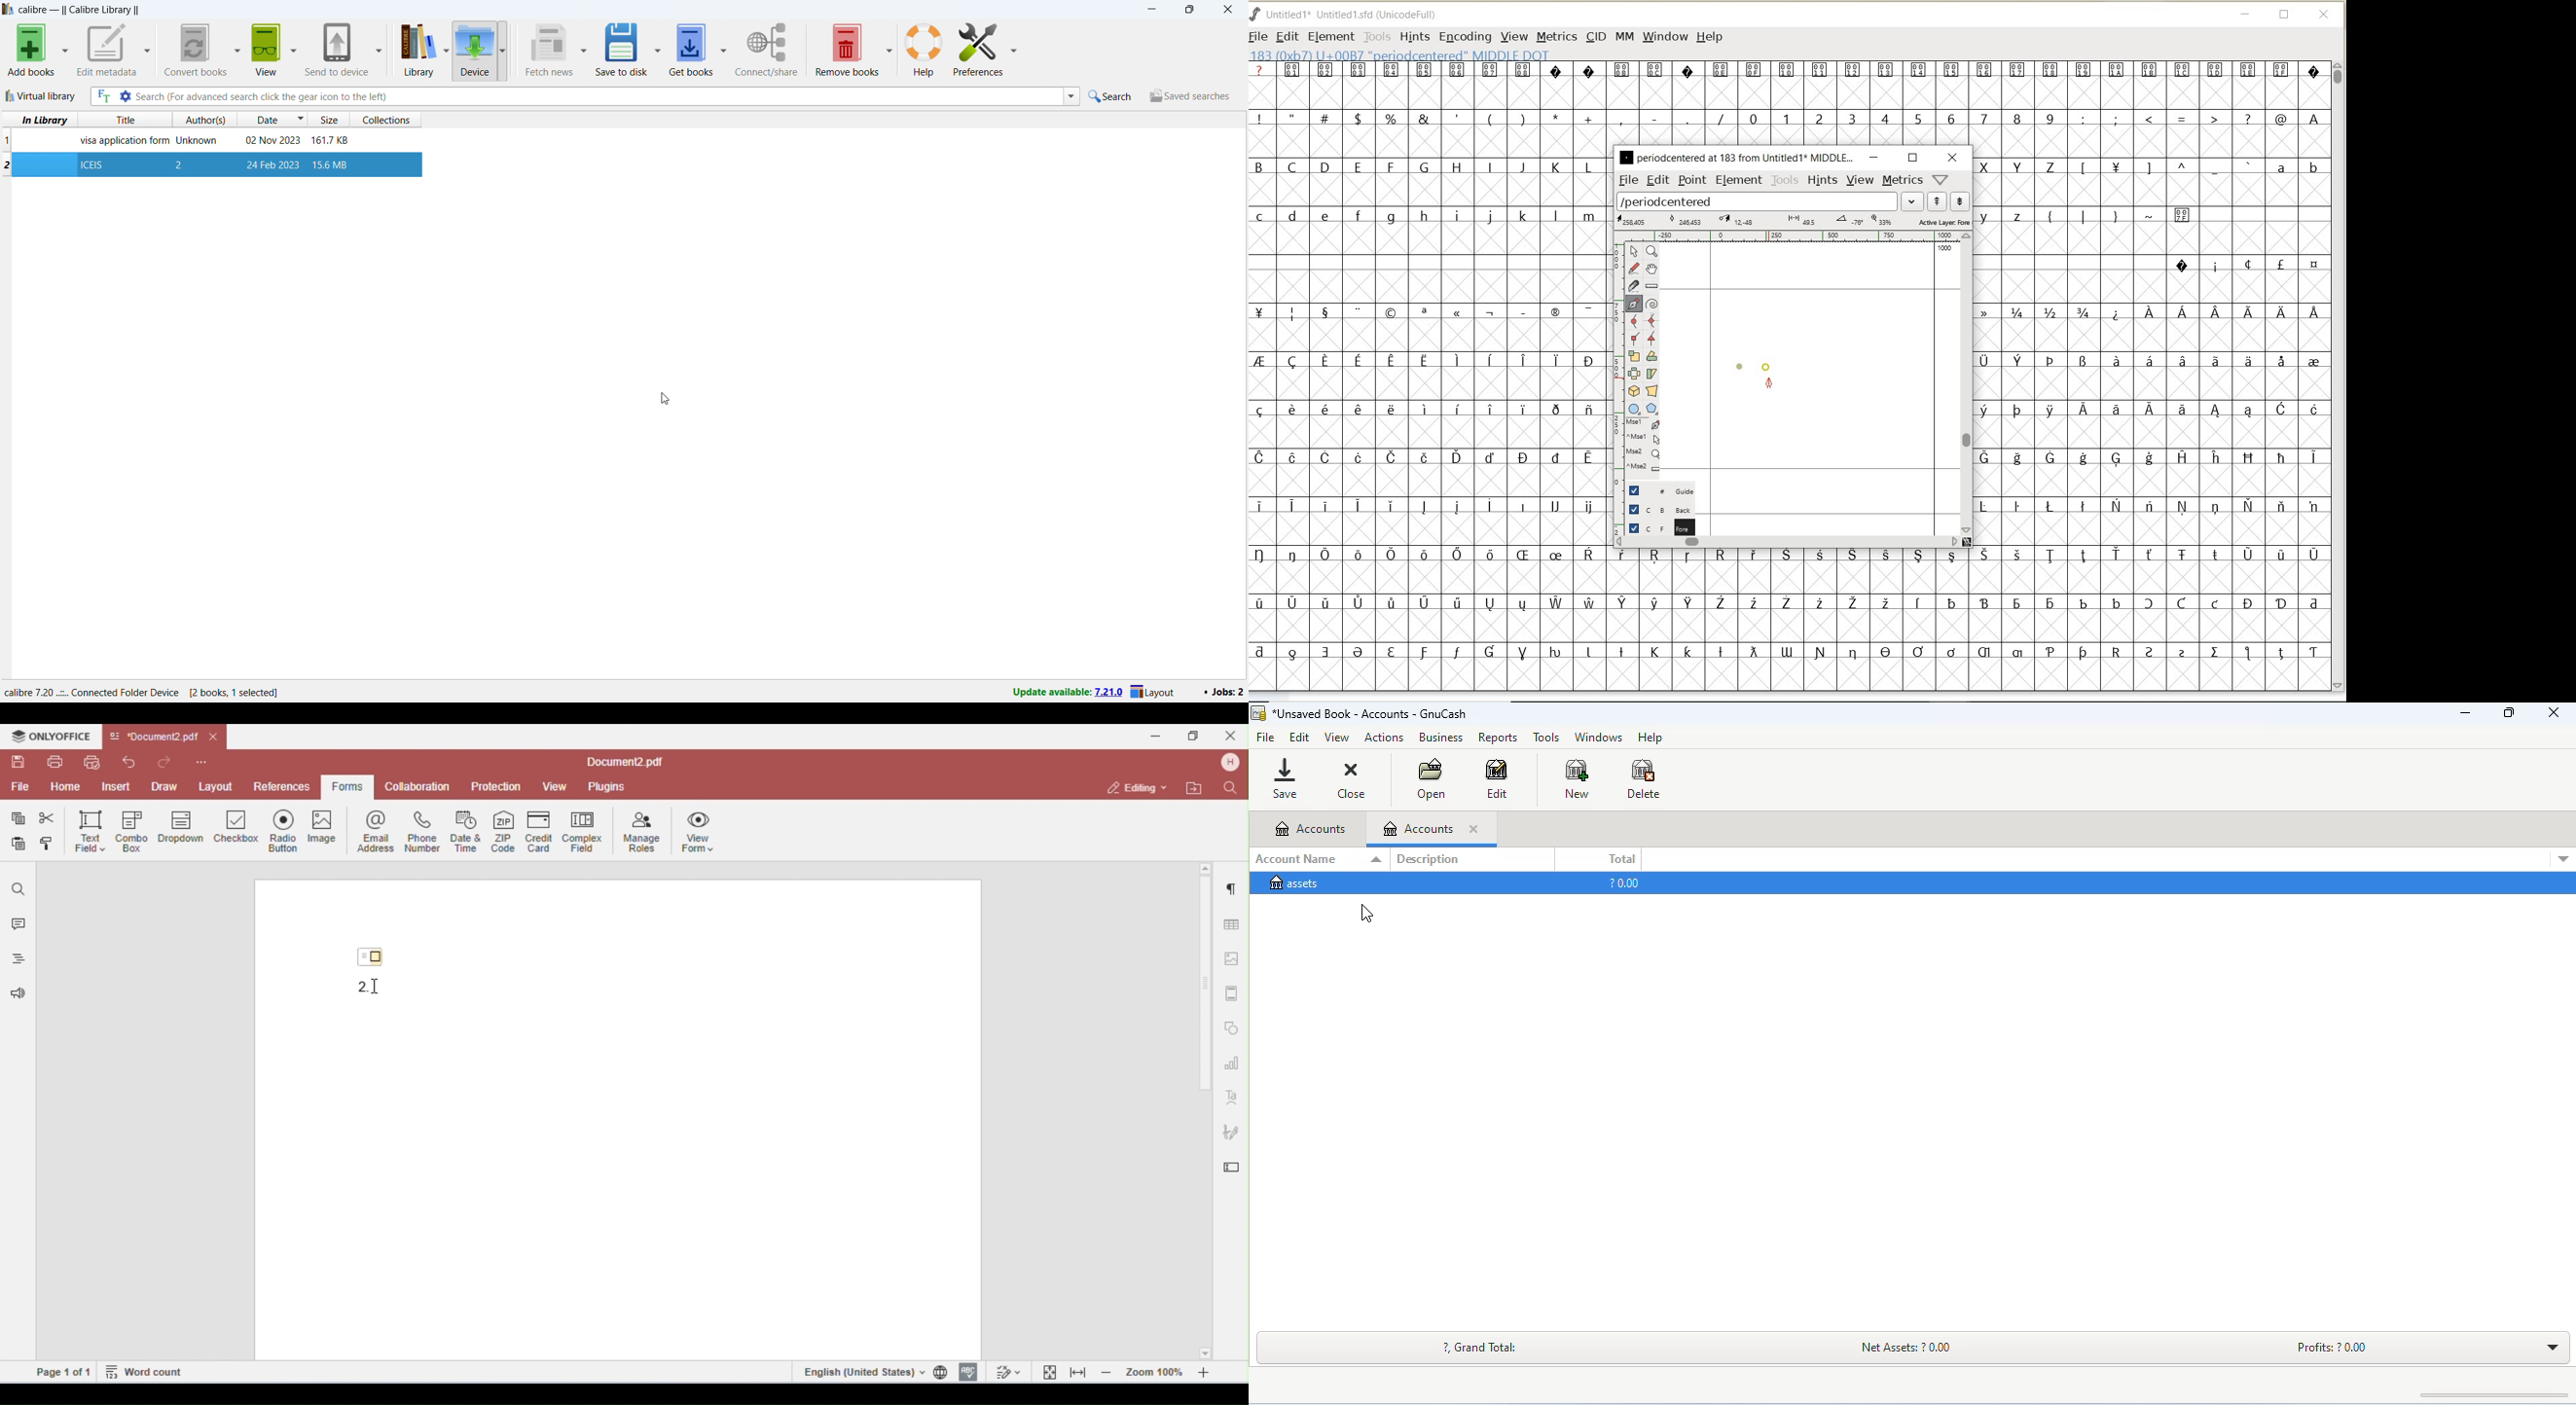 The height and width of the screenshot is (1428, 2576). What do you see at coordinates (1634, 303) in the screenshot?
I see `add a point, then drag out its control points` at bounding box center [1634, 303].